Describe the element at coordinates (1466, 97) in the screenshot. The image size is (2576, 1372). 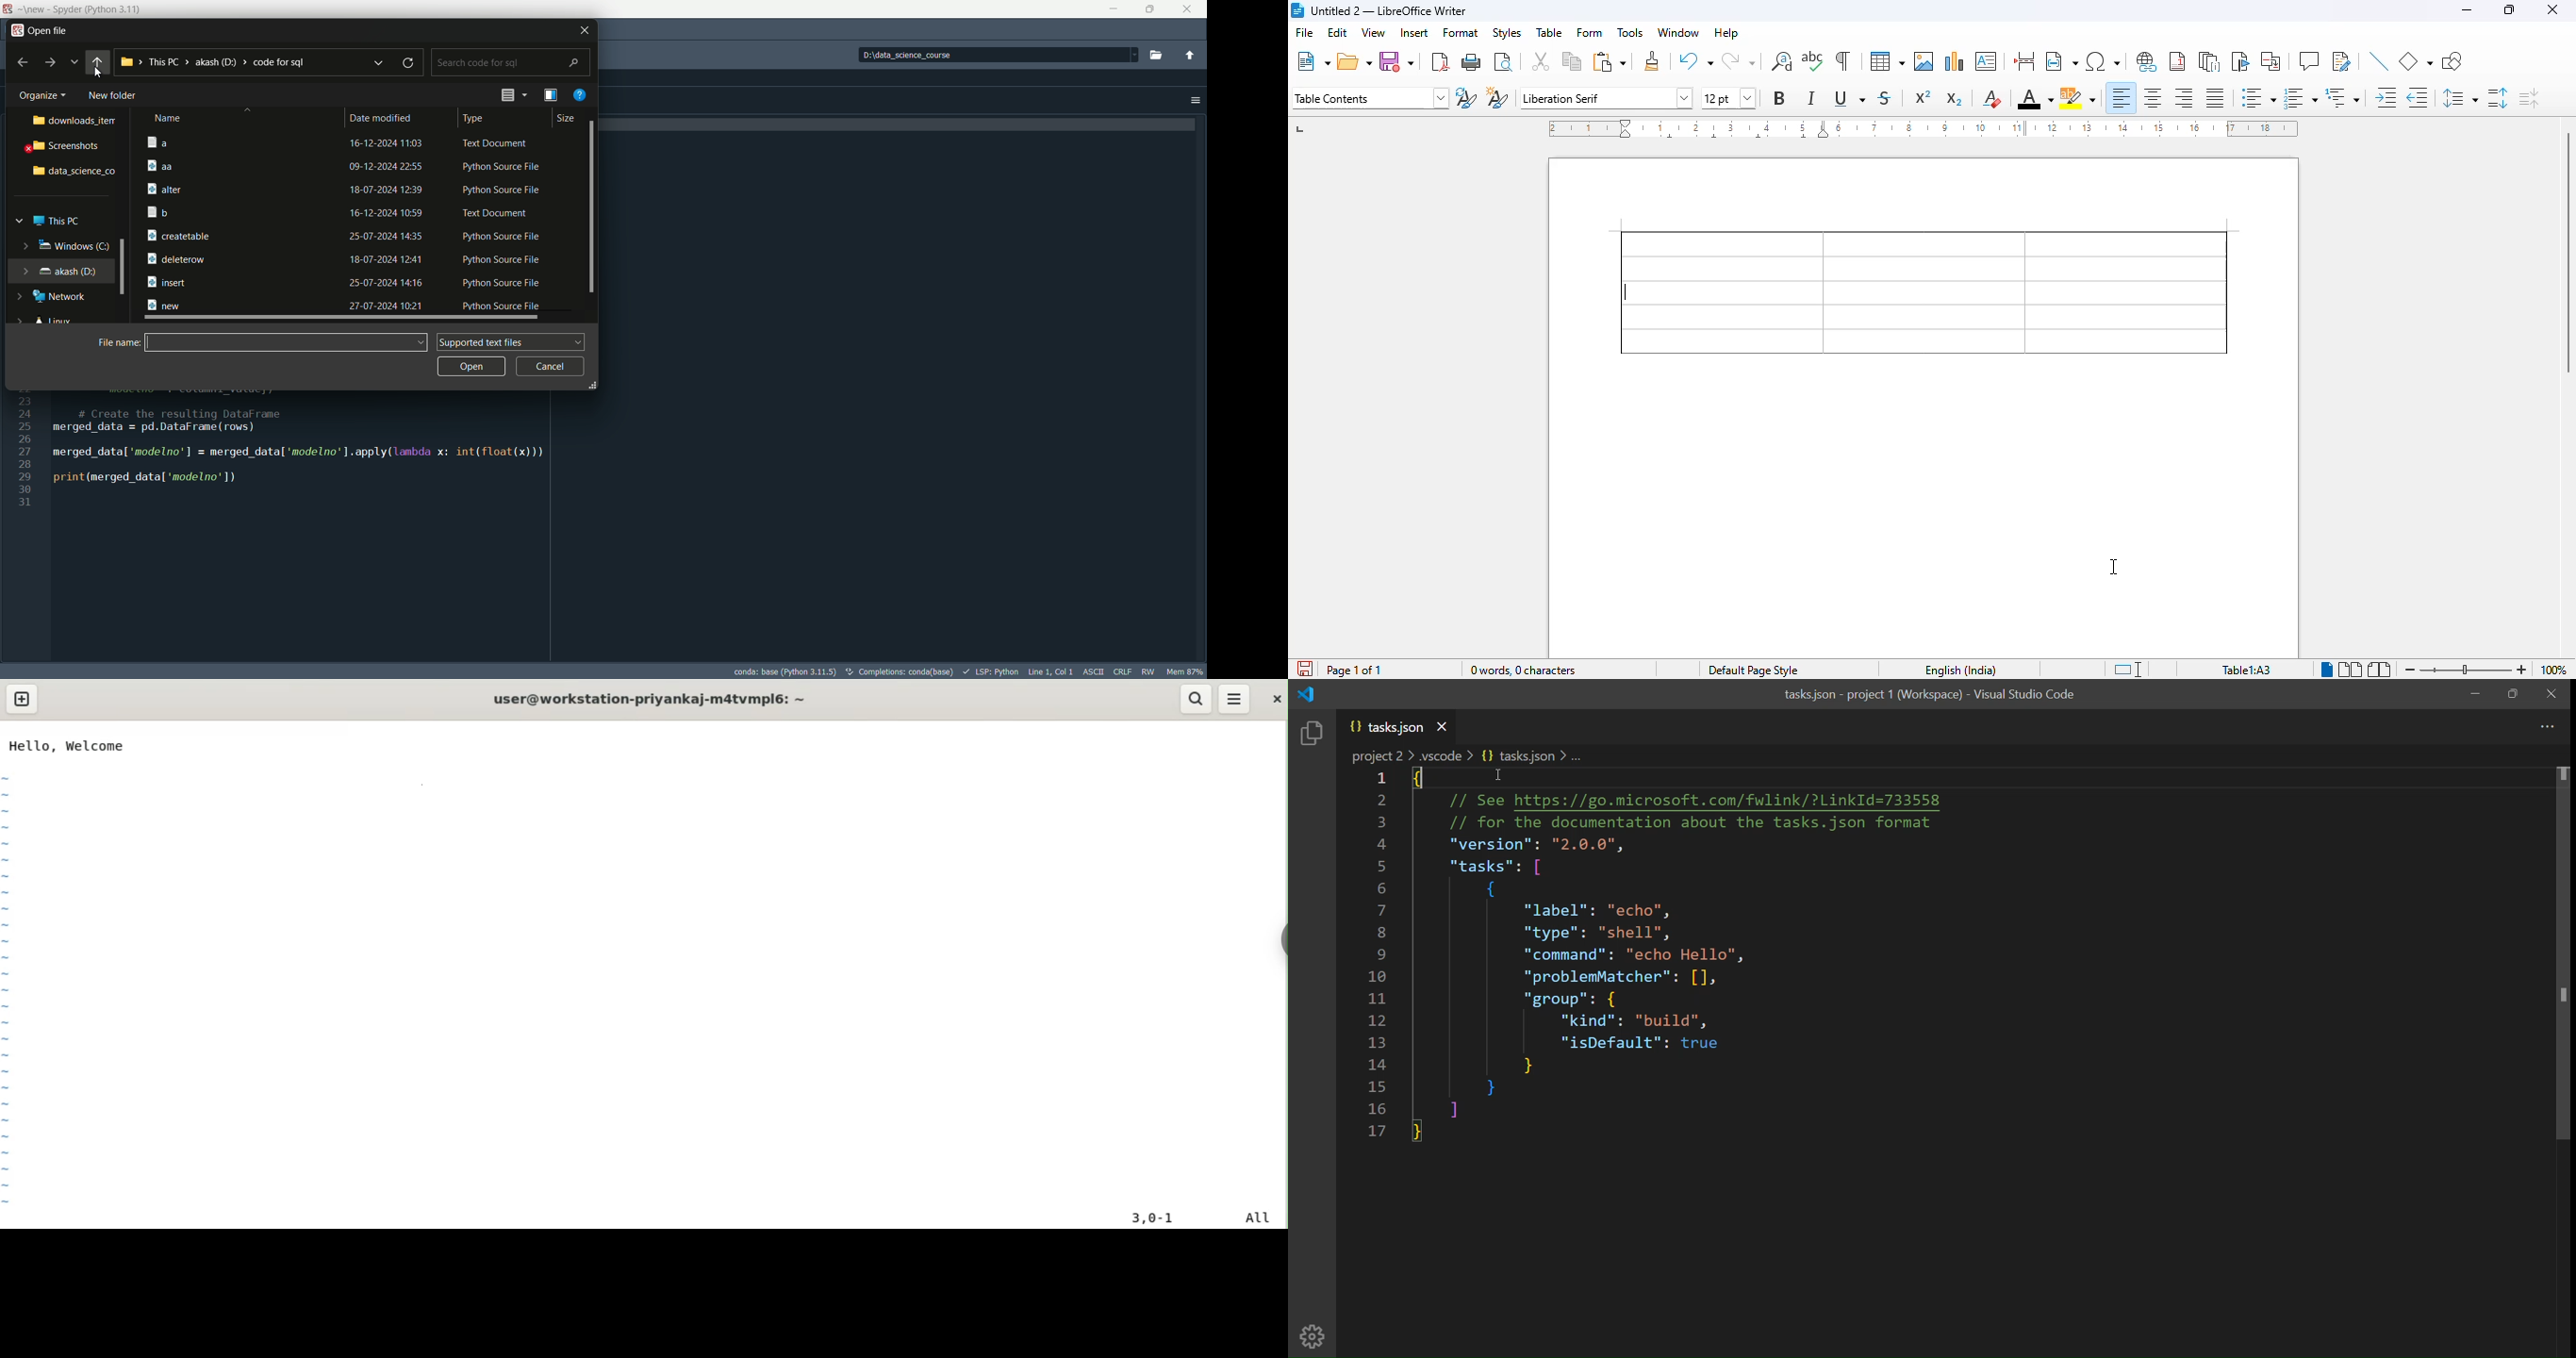
I see `update new selection` at that location.